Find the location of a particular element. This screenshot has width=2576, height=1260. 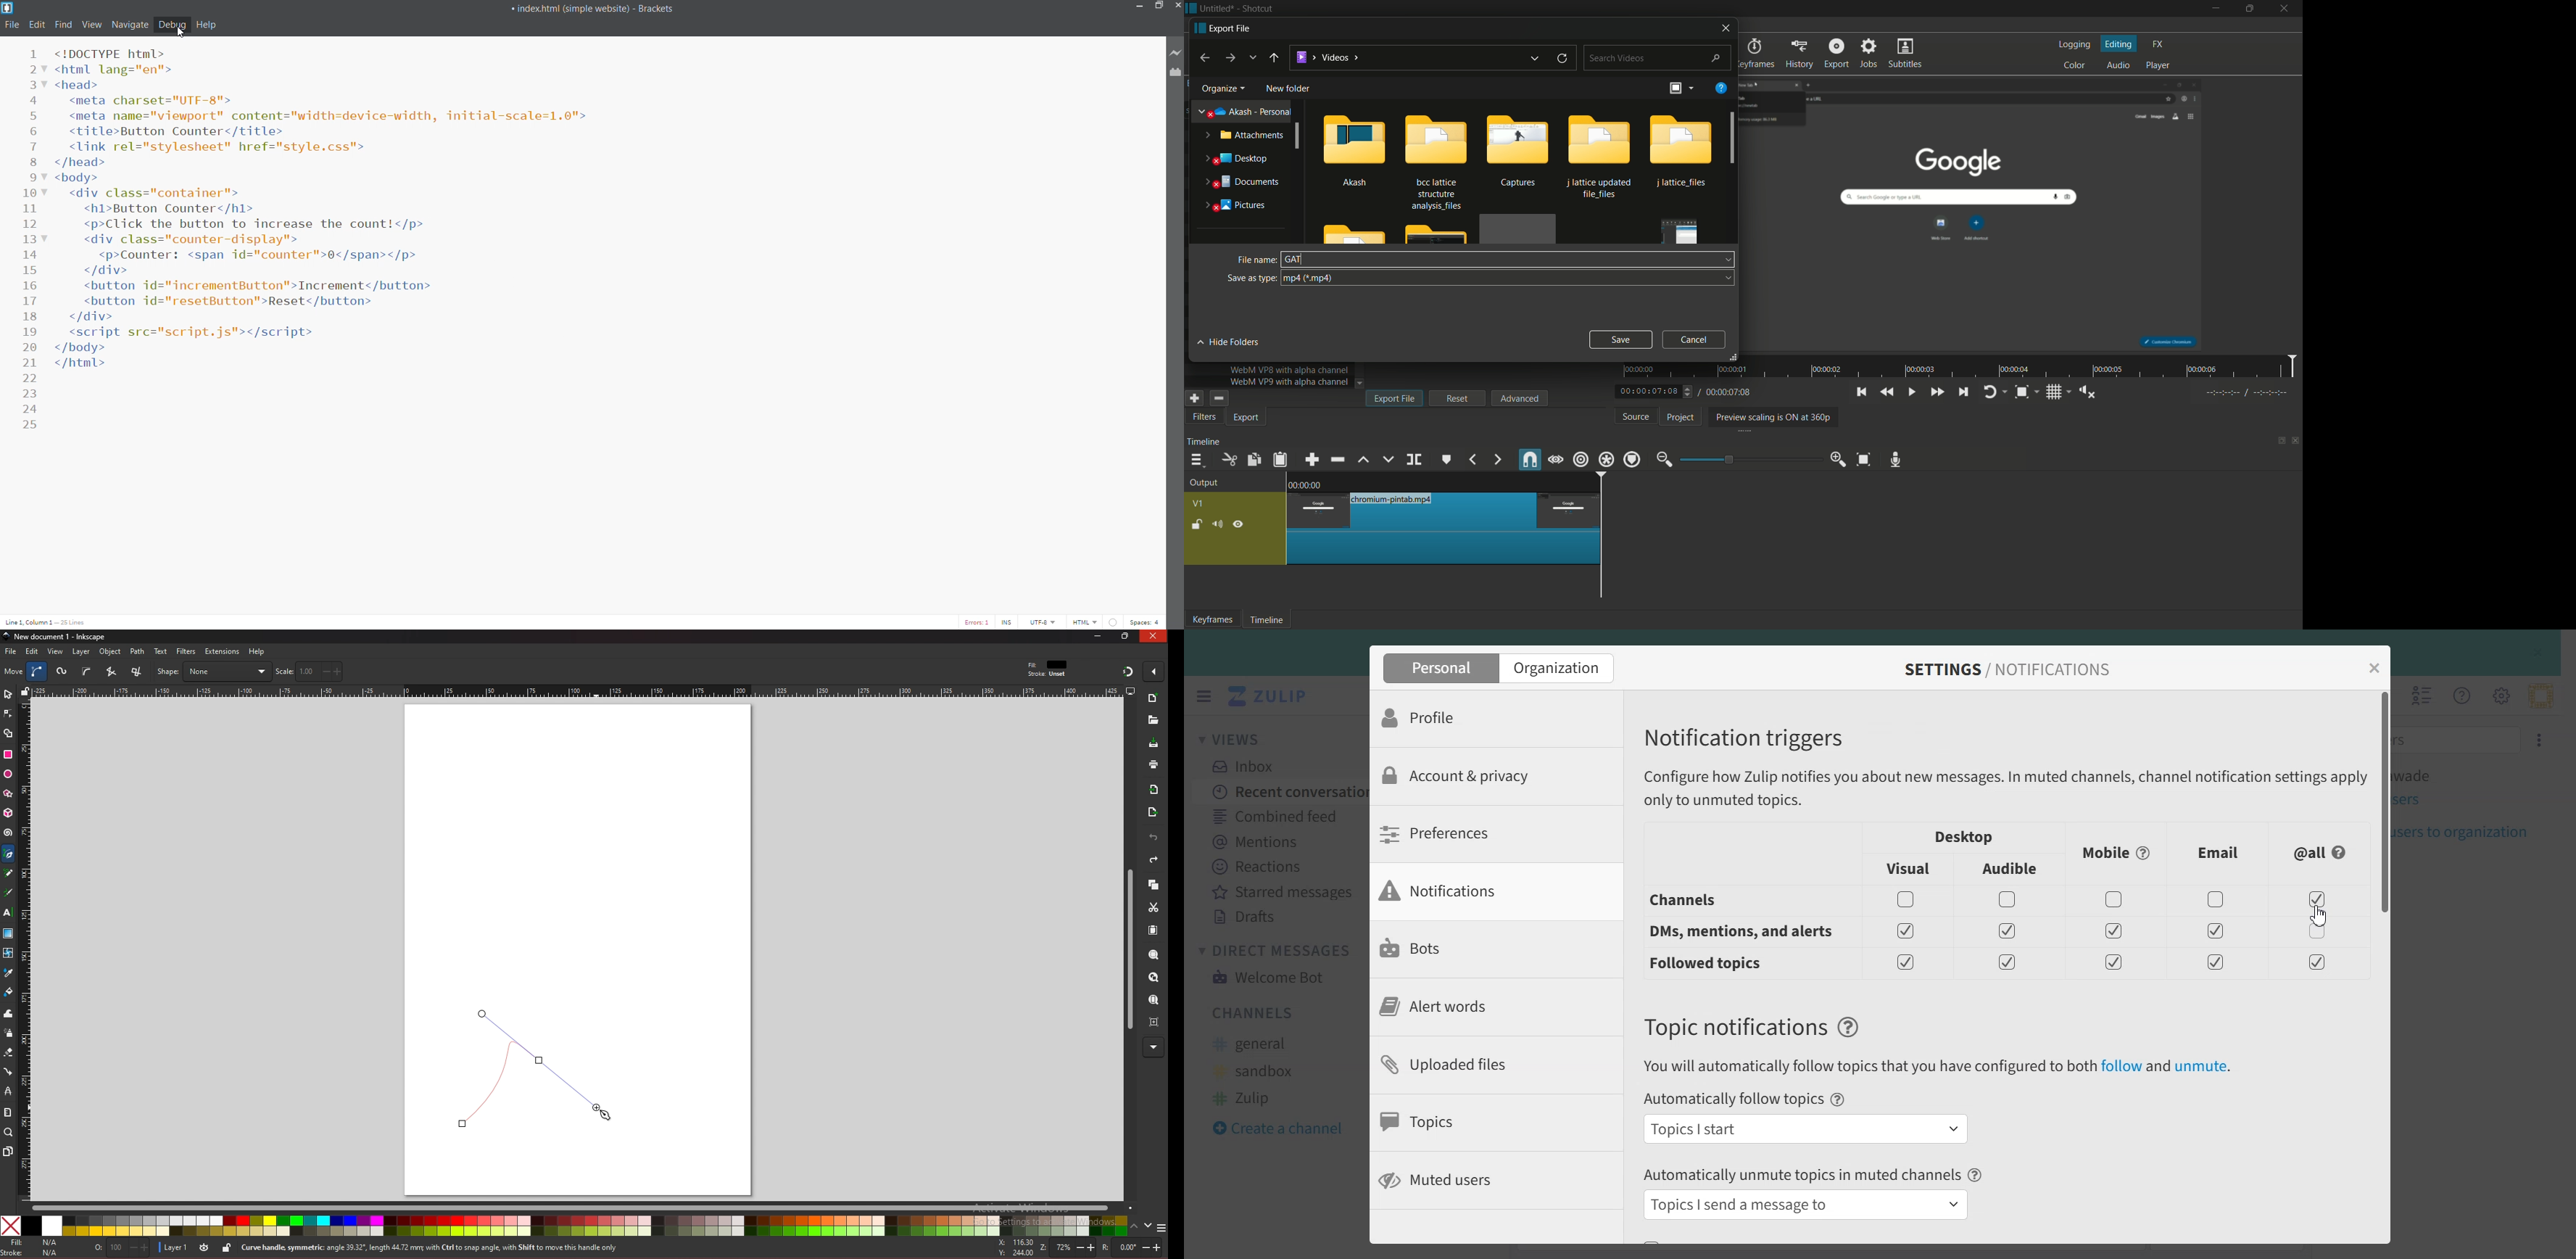

folder-3 is located at coordinates (1517, 152).